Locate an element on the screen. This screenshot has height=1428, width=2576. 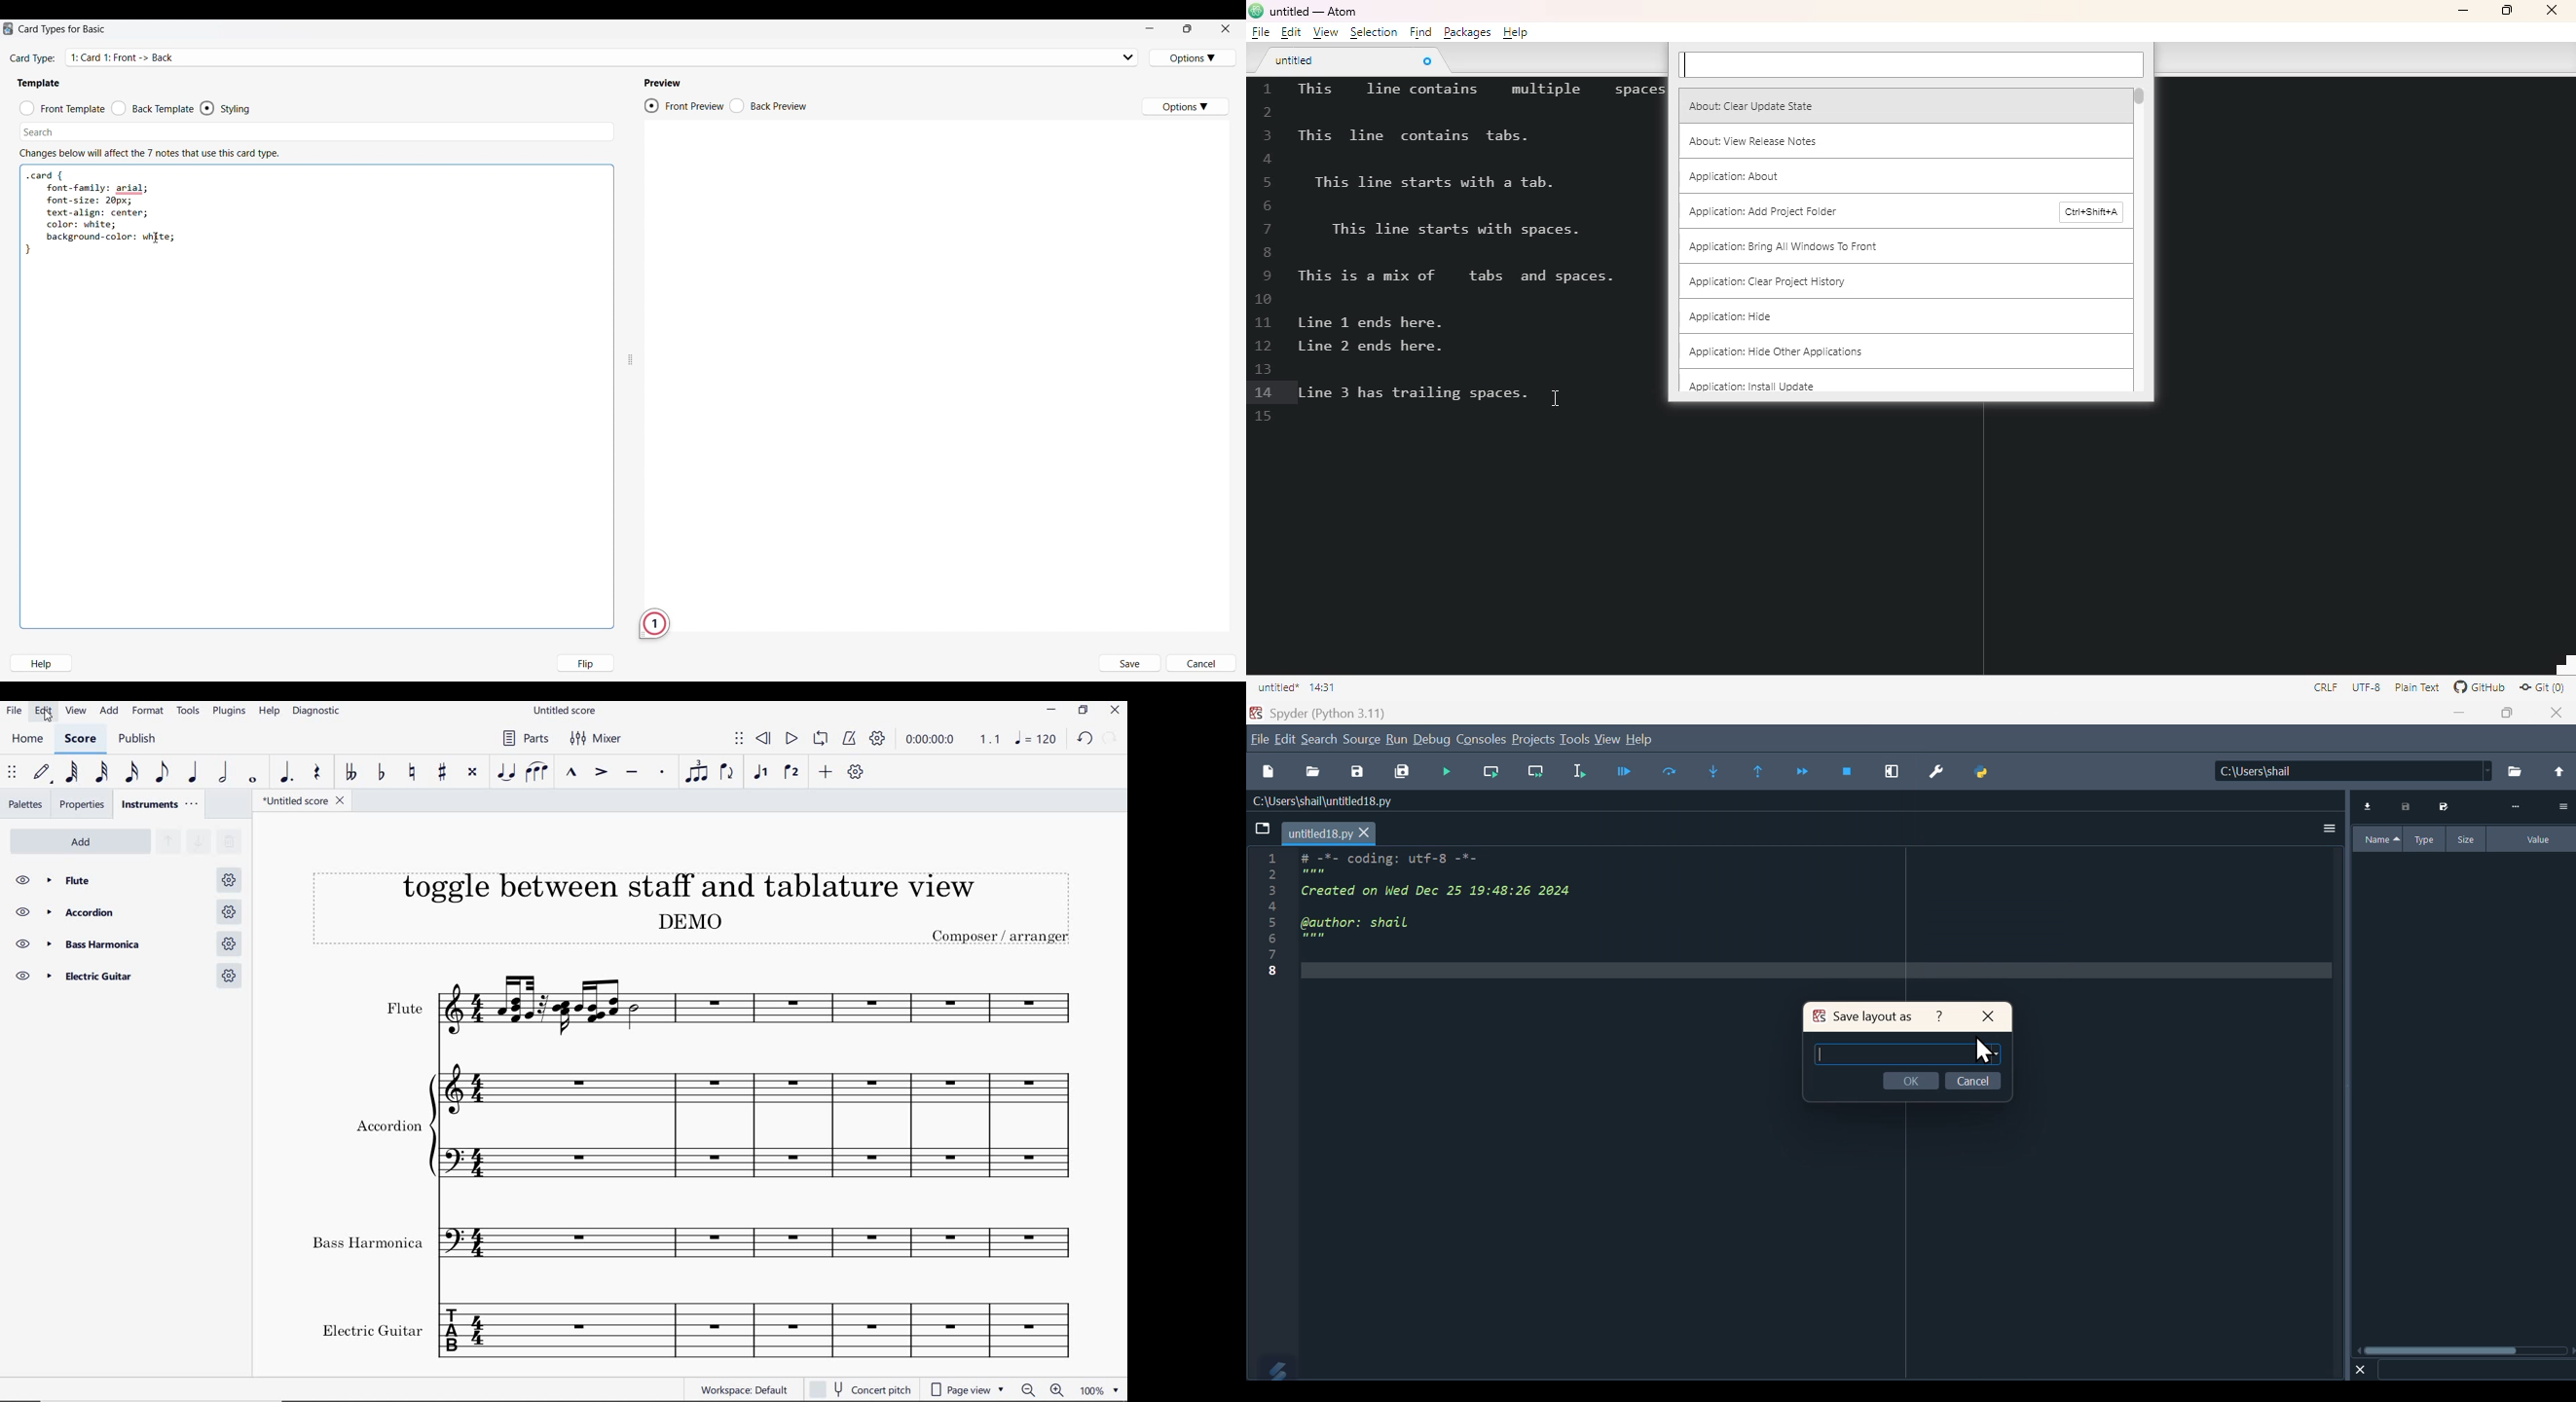
Change width of panels attached to this line is located at coordinates (630, 328).